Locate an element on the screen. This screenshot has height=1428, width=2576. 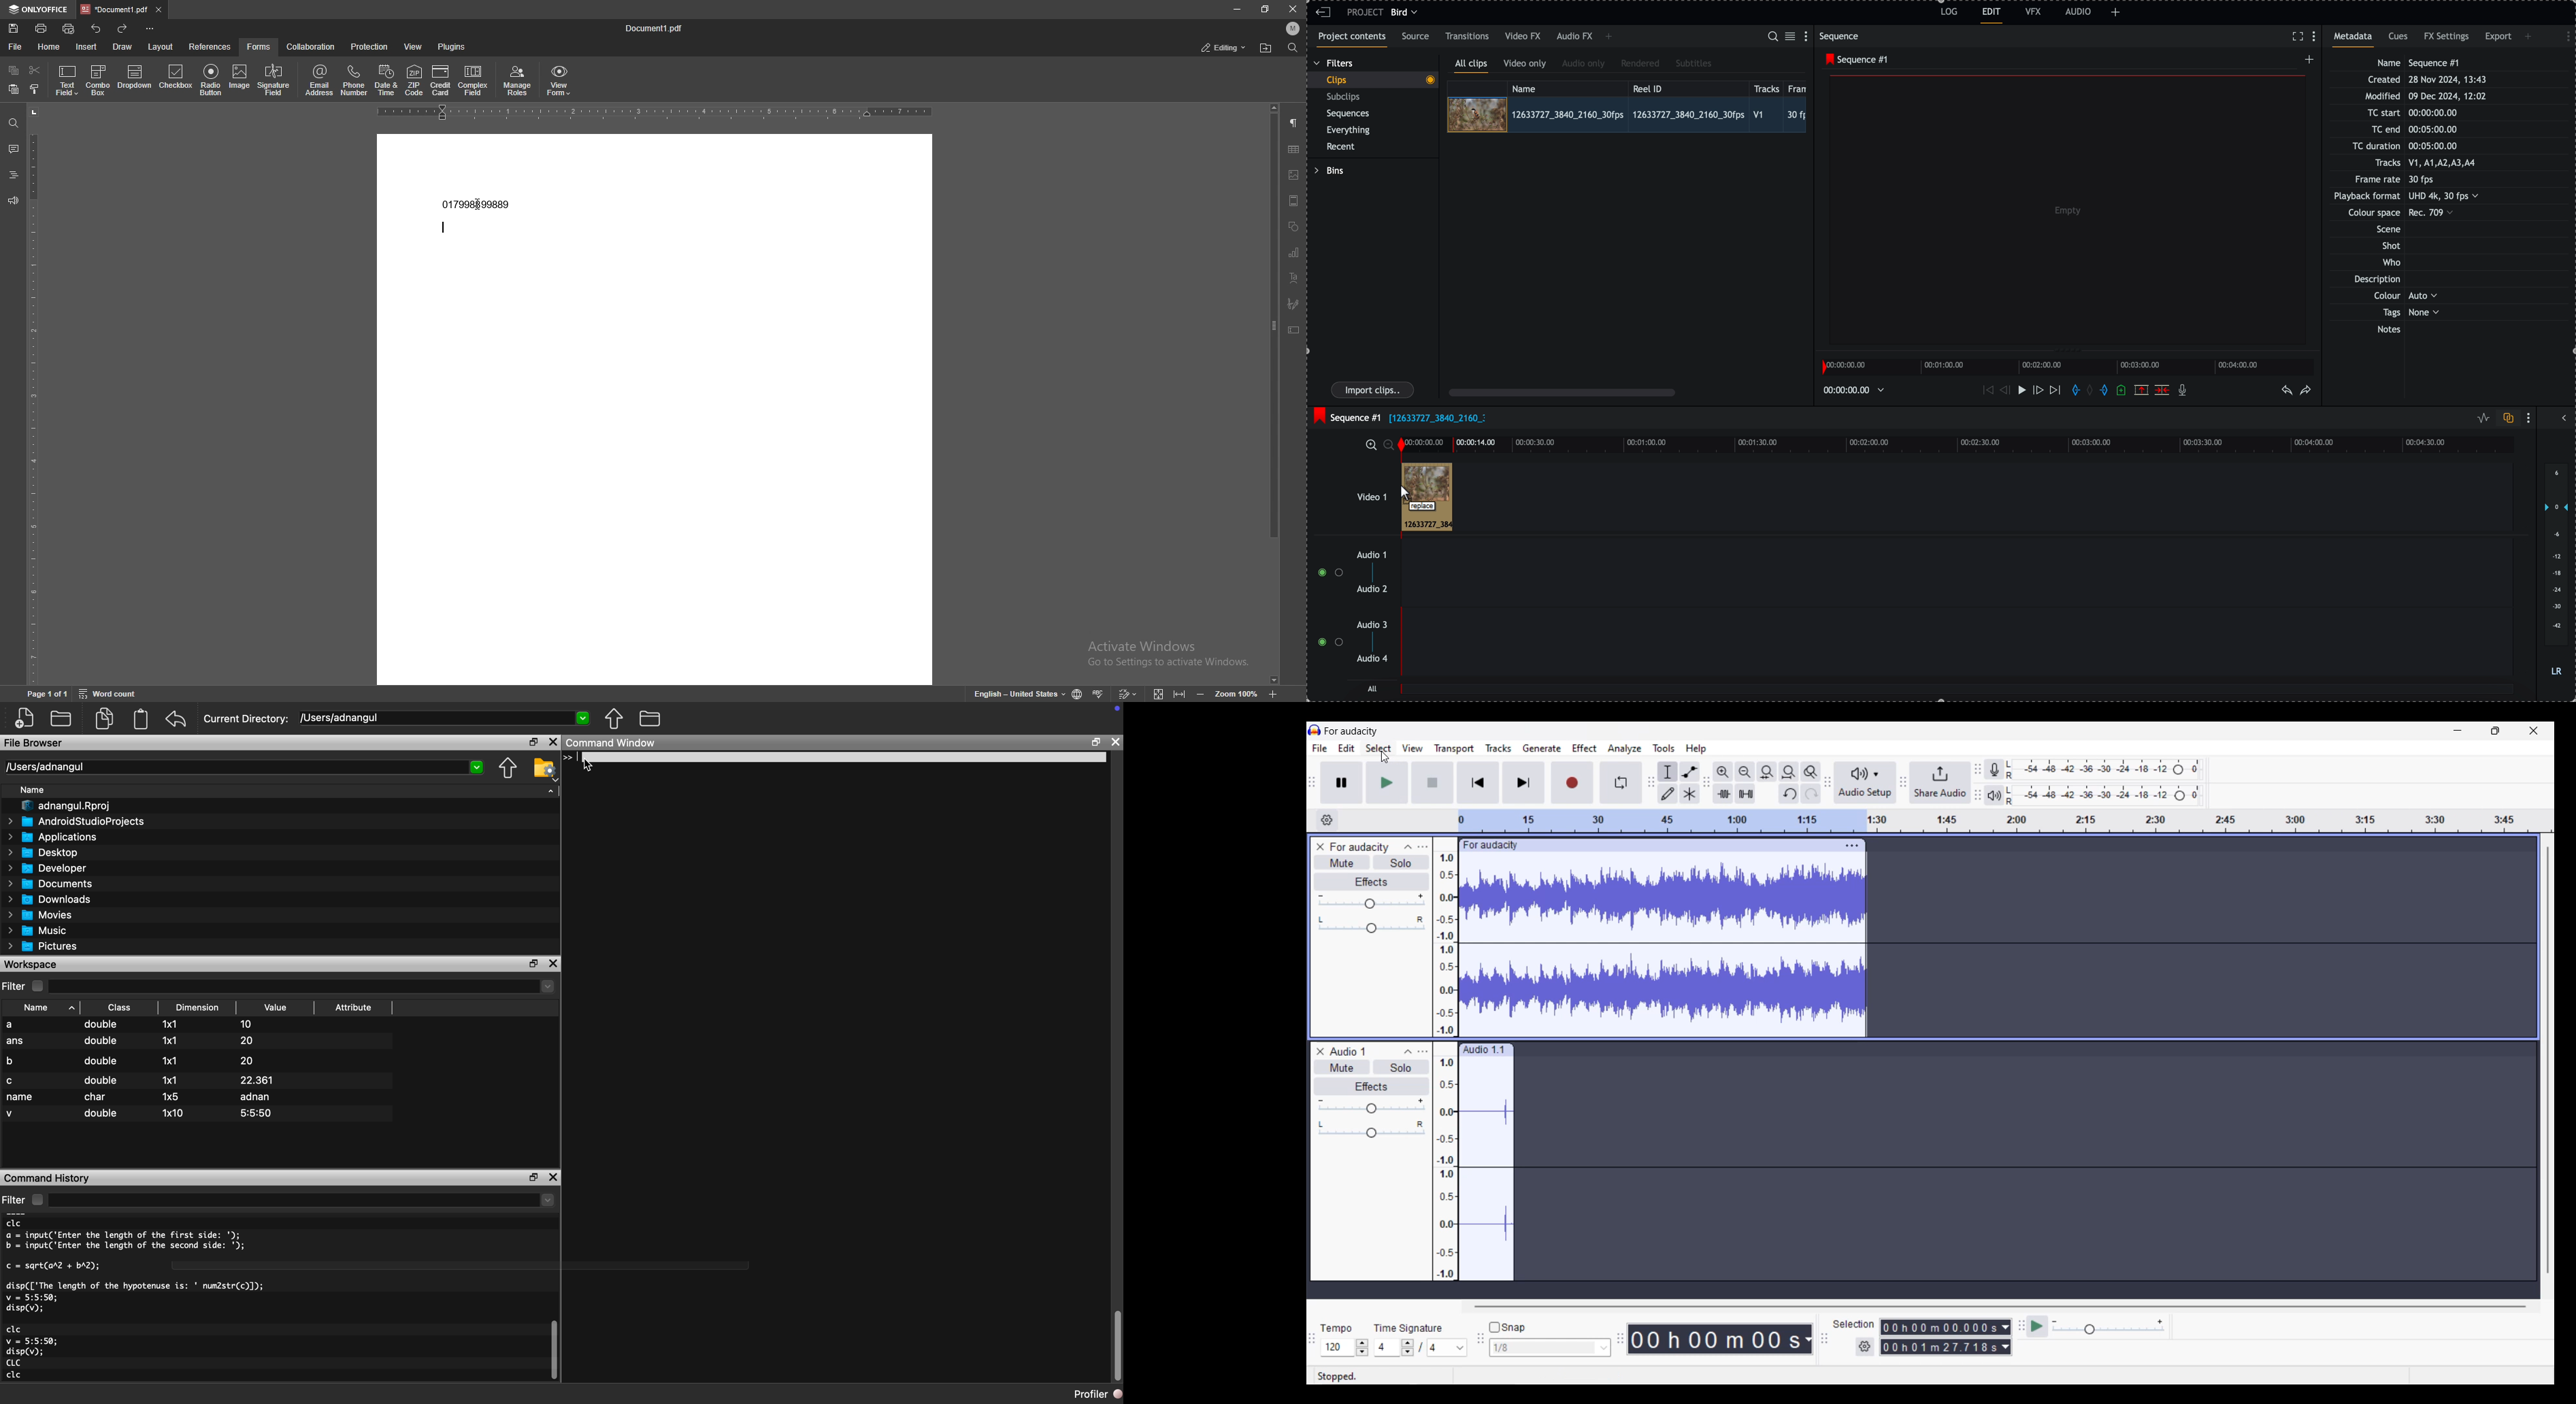
Record meter is located at coordinates (1994, 769).